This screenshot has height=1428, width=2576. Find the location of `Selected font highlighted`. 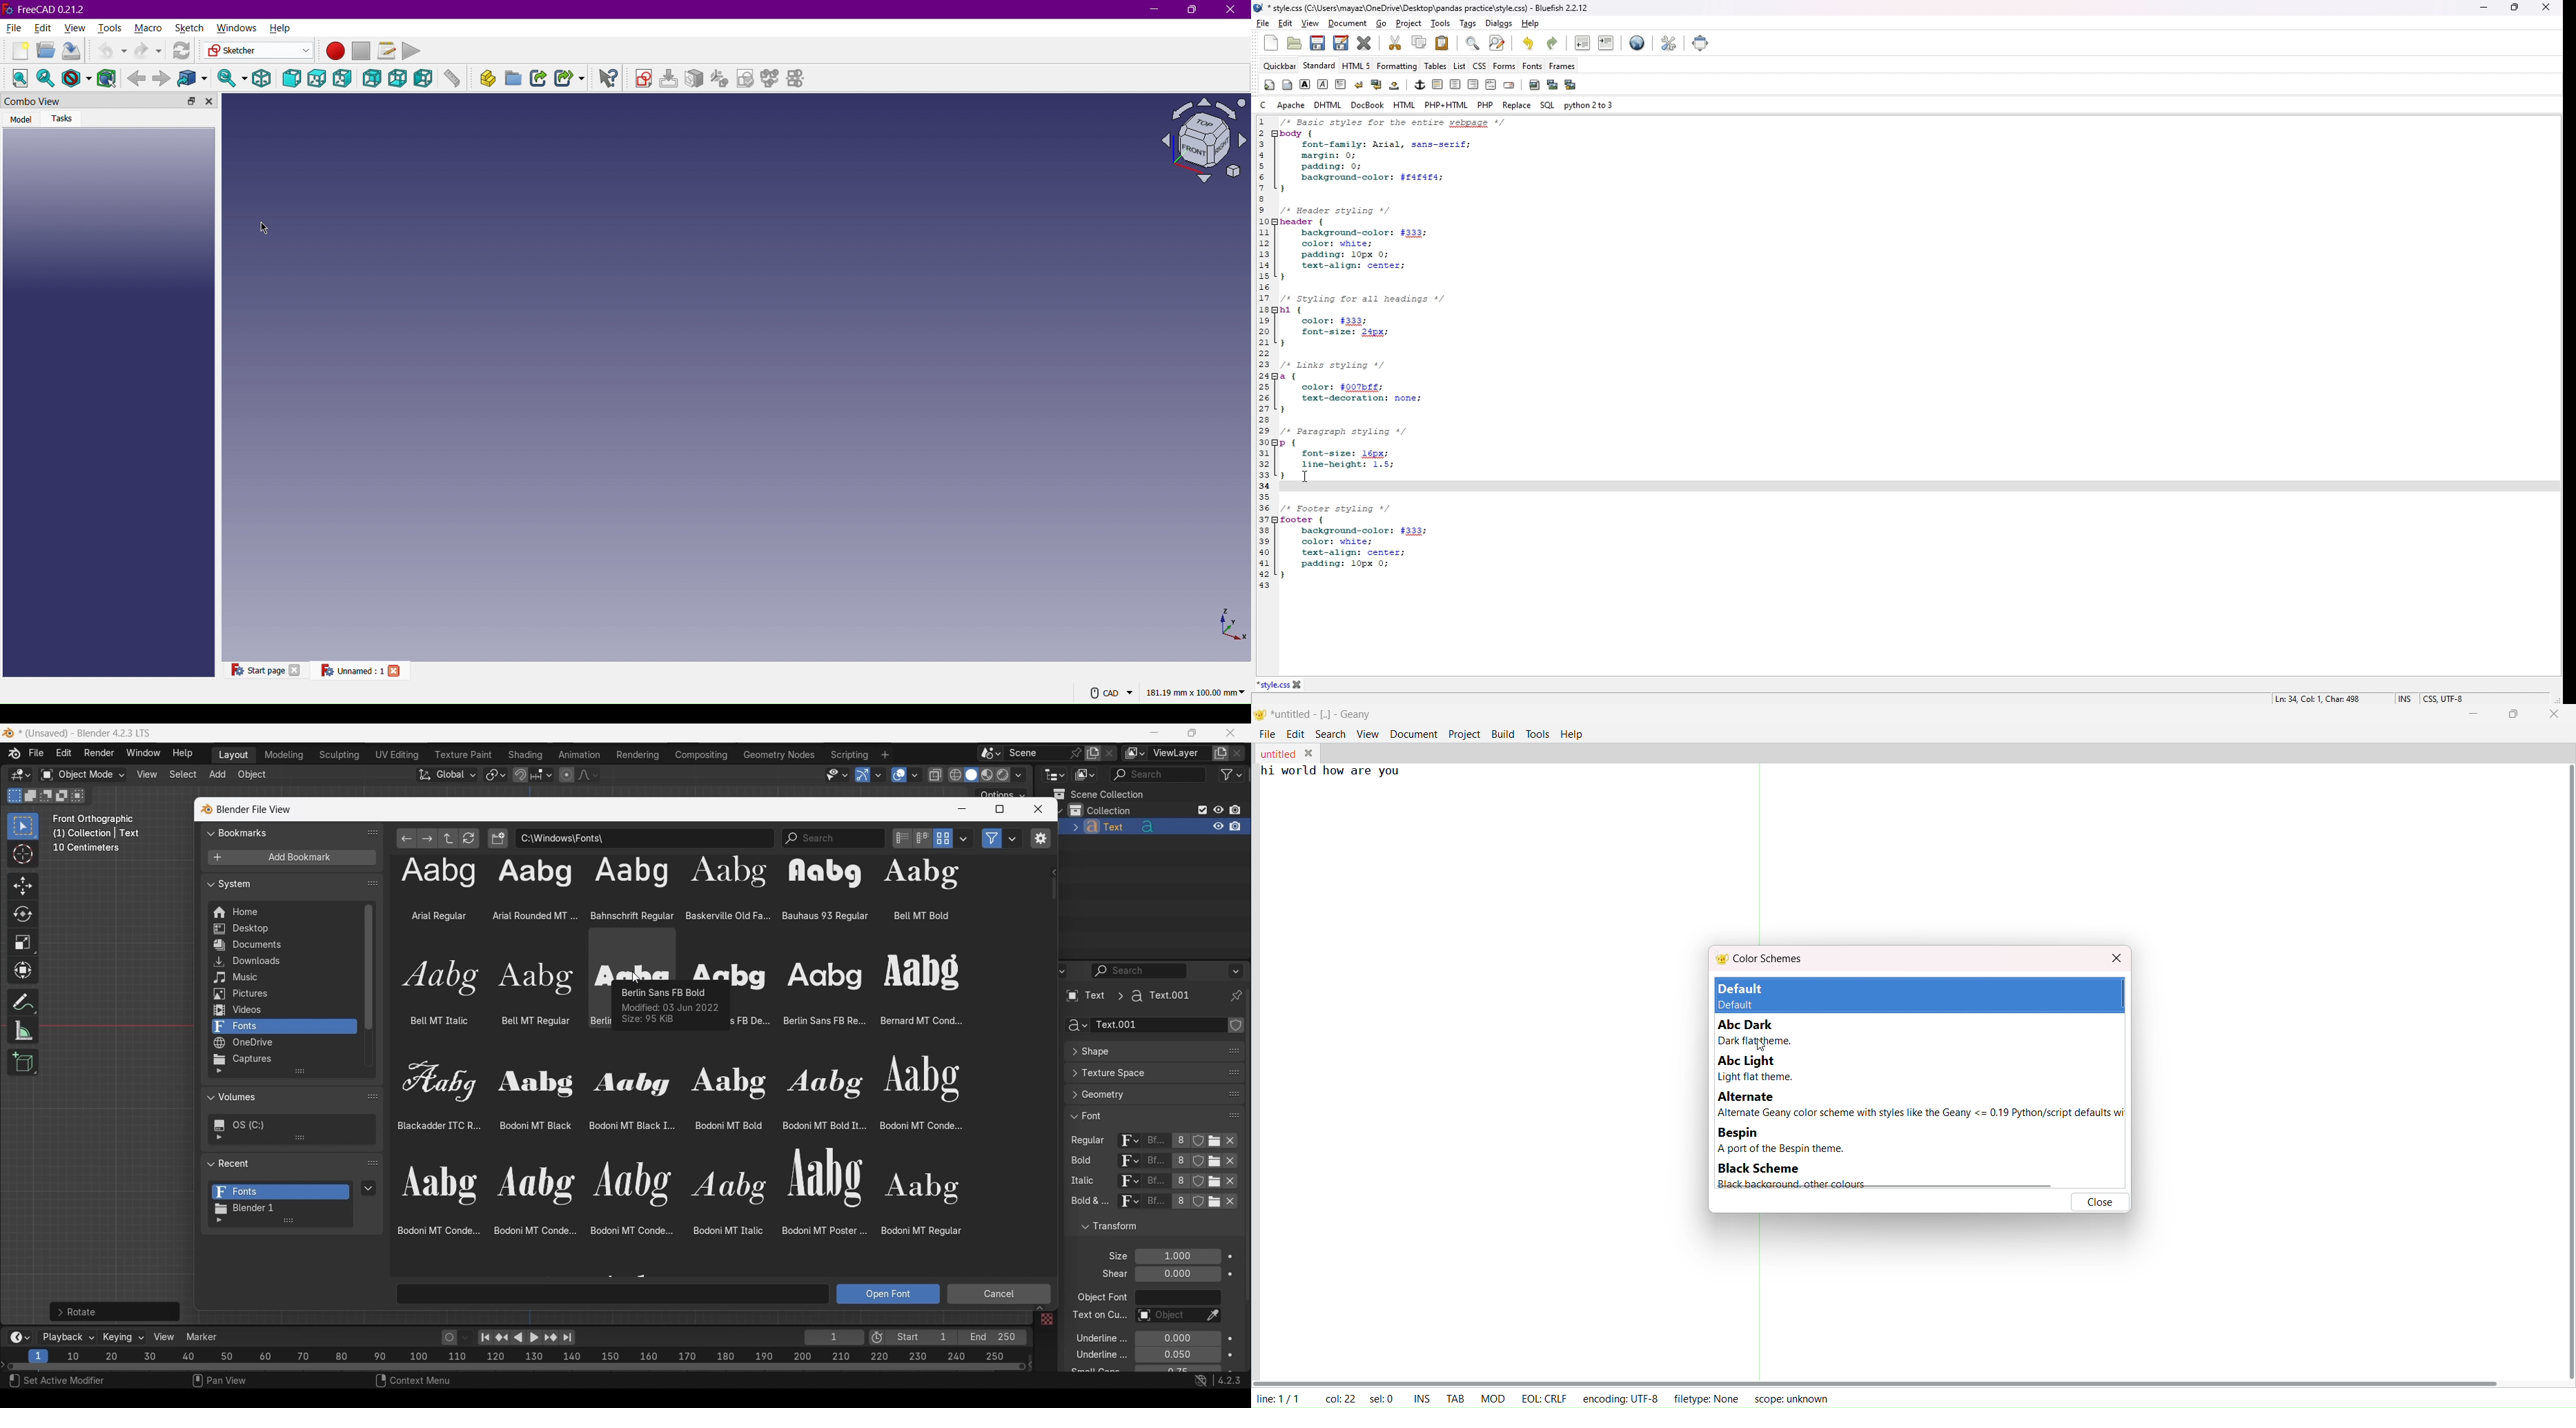

Selected font highlighted is located at coordinates (632, 954).